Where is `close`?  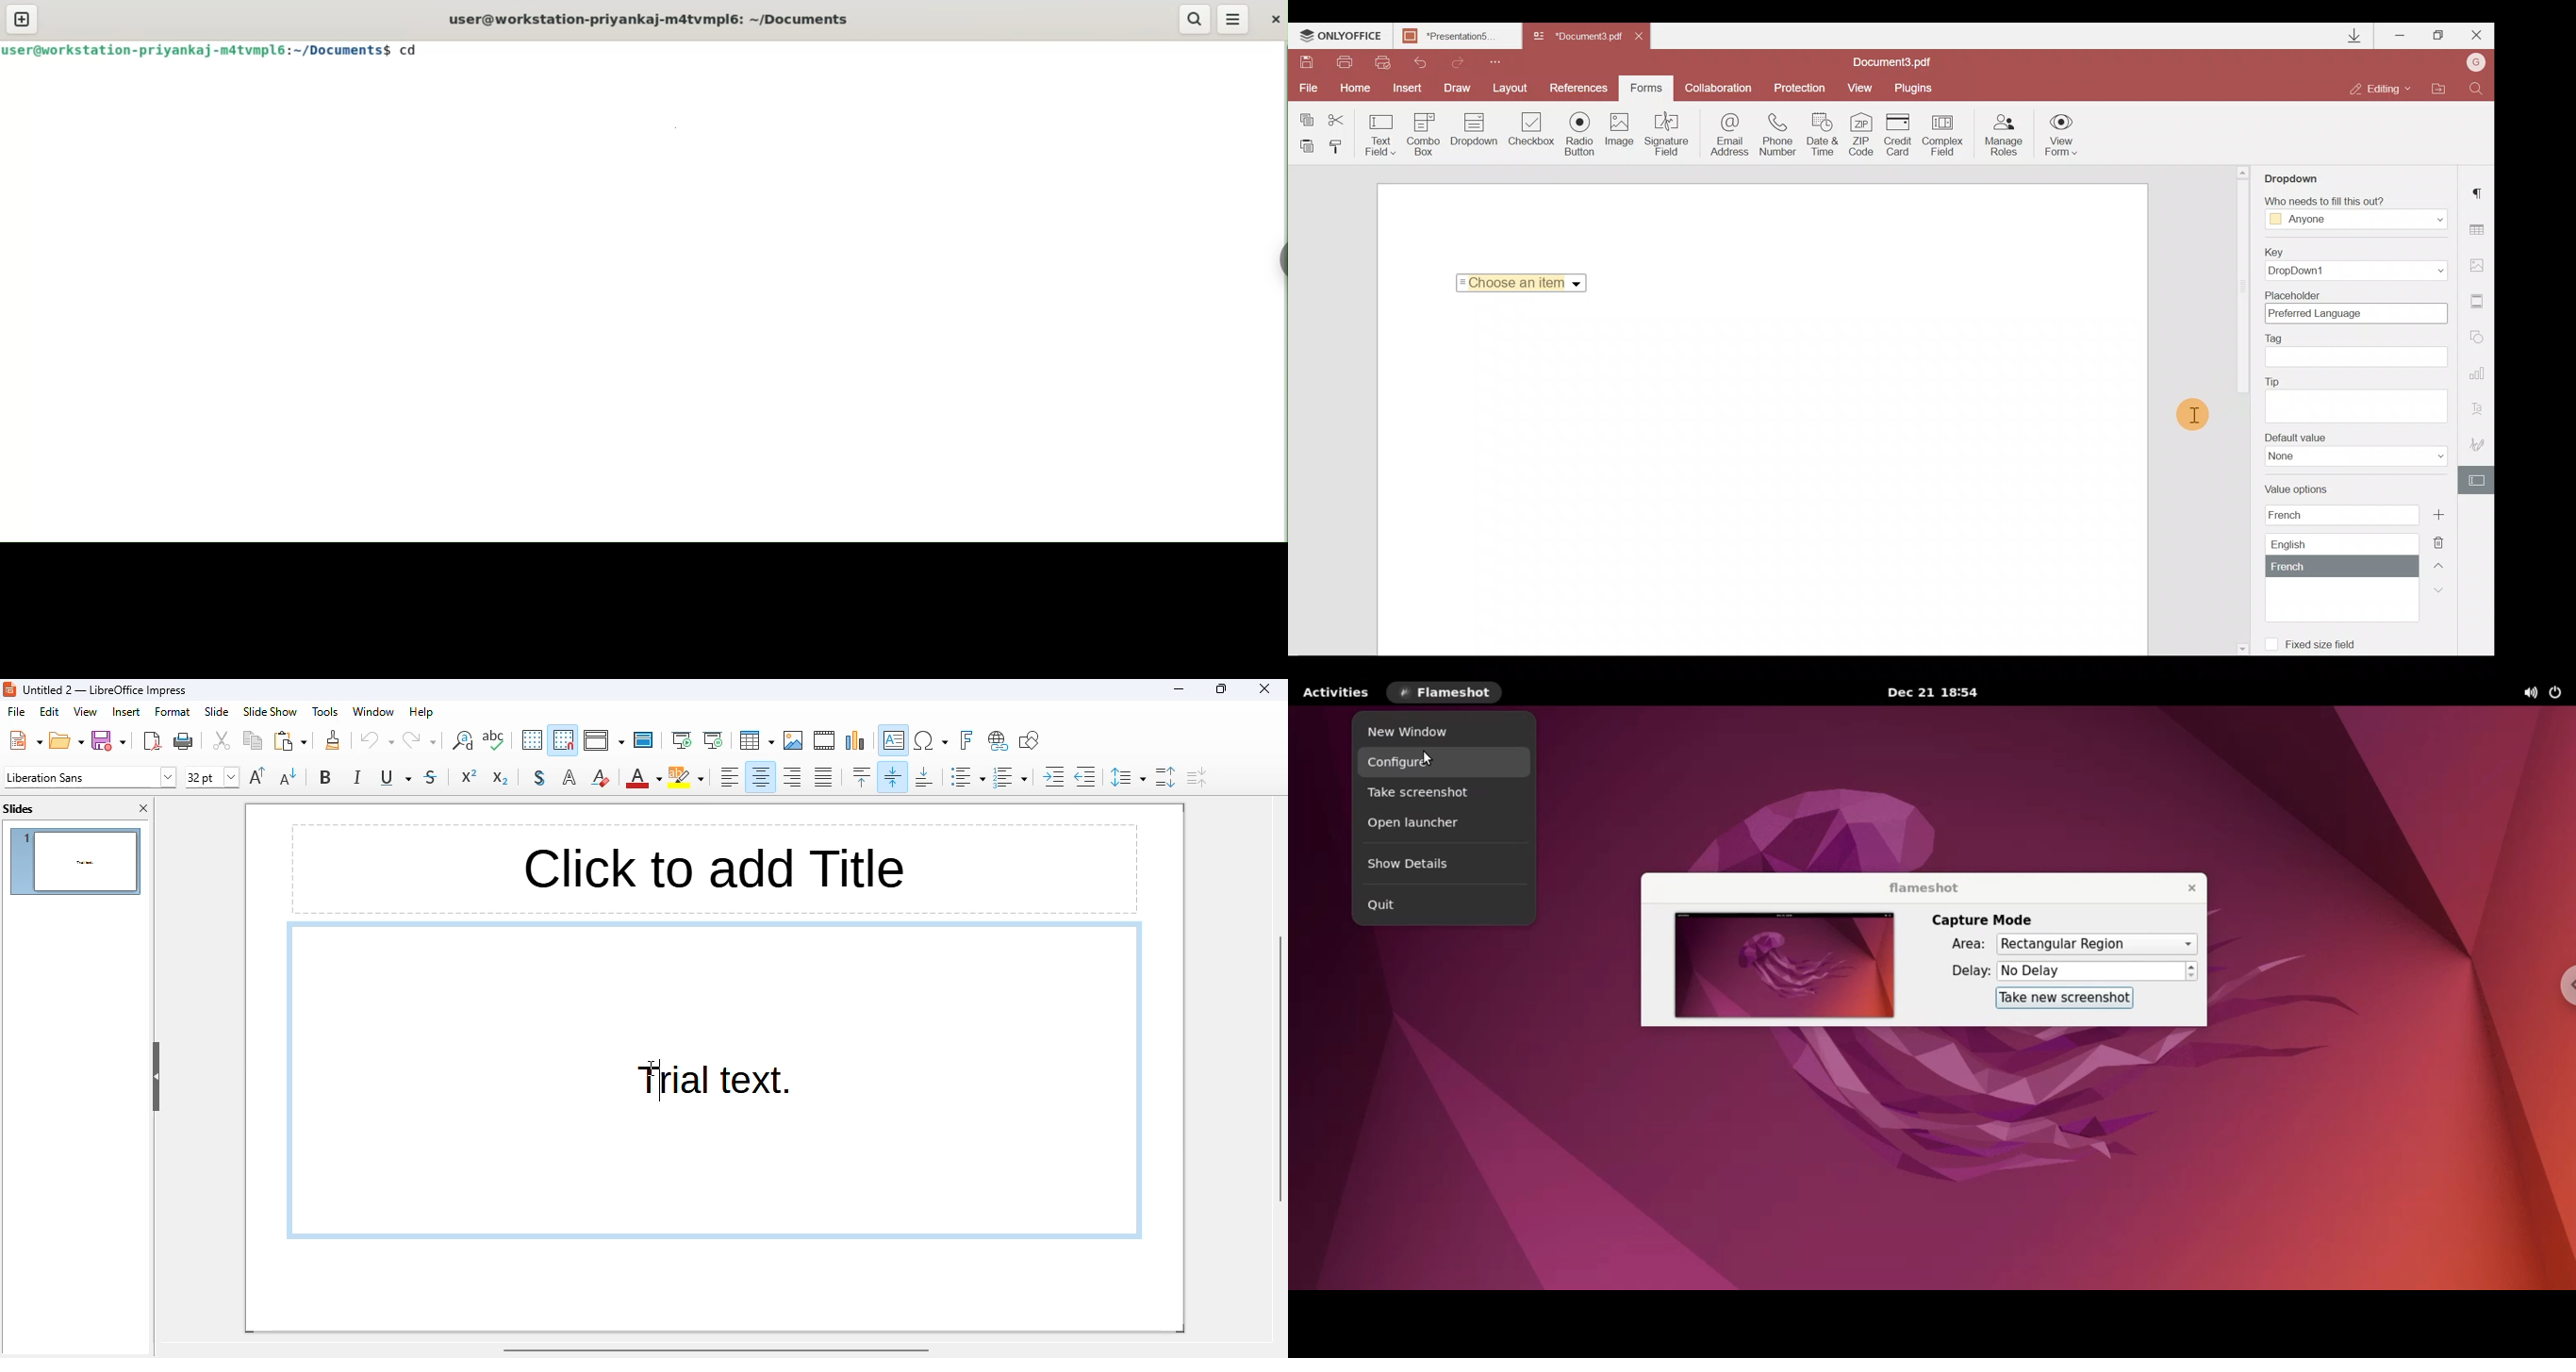
close is located at coordinates (1263, 688).